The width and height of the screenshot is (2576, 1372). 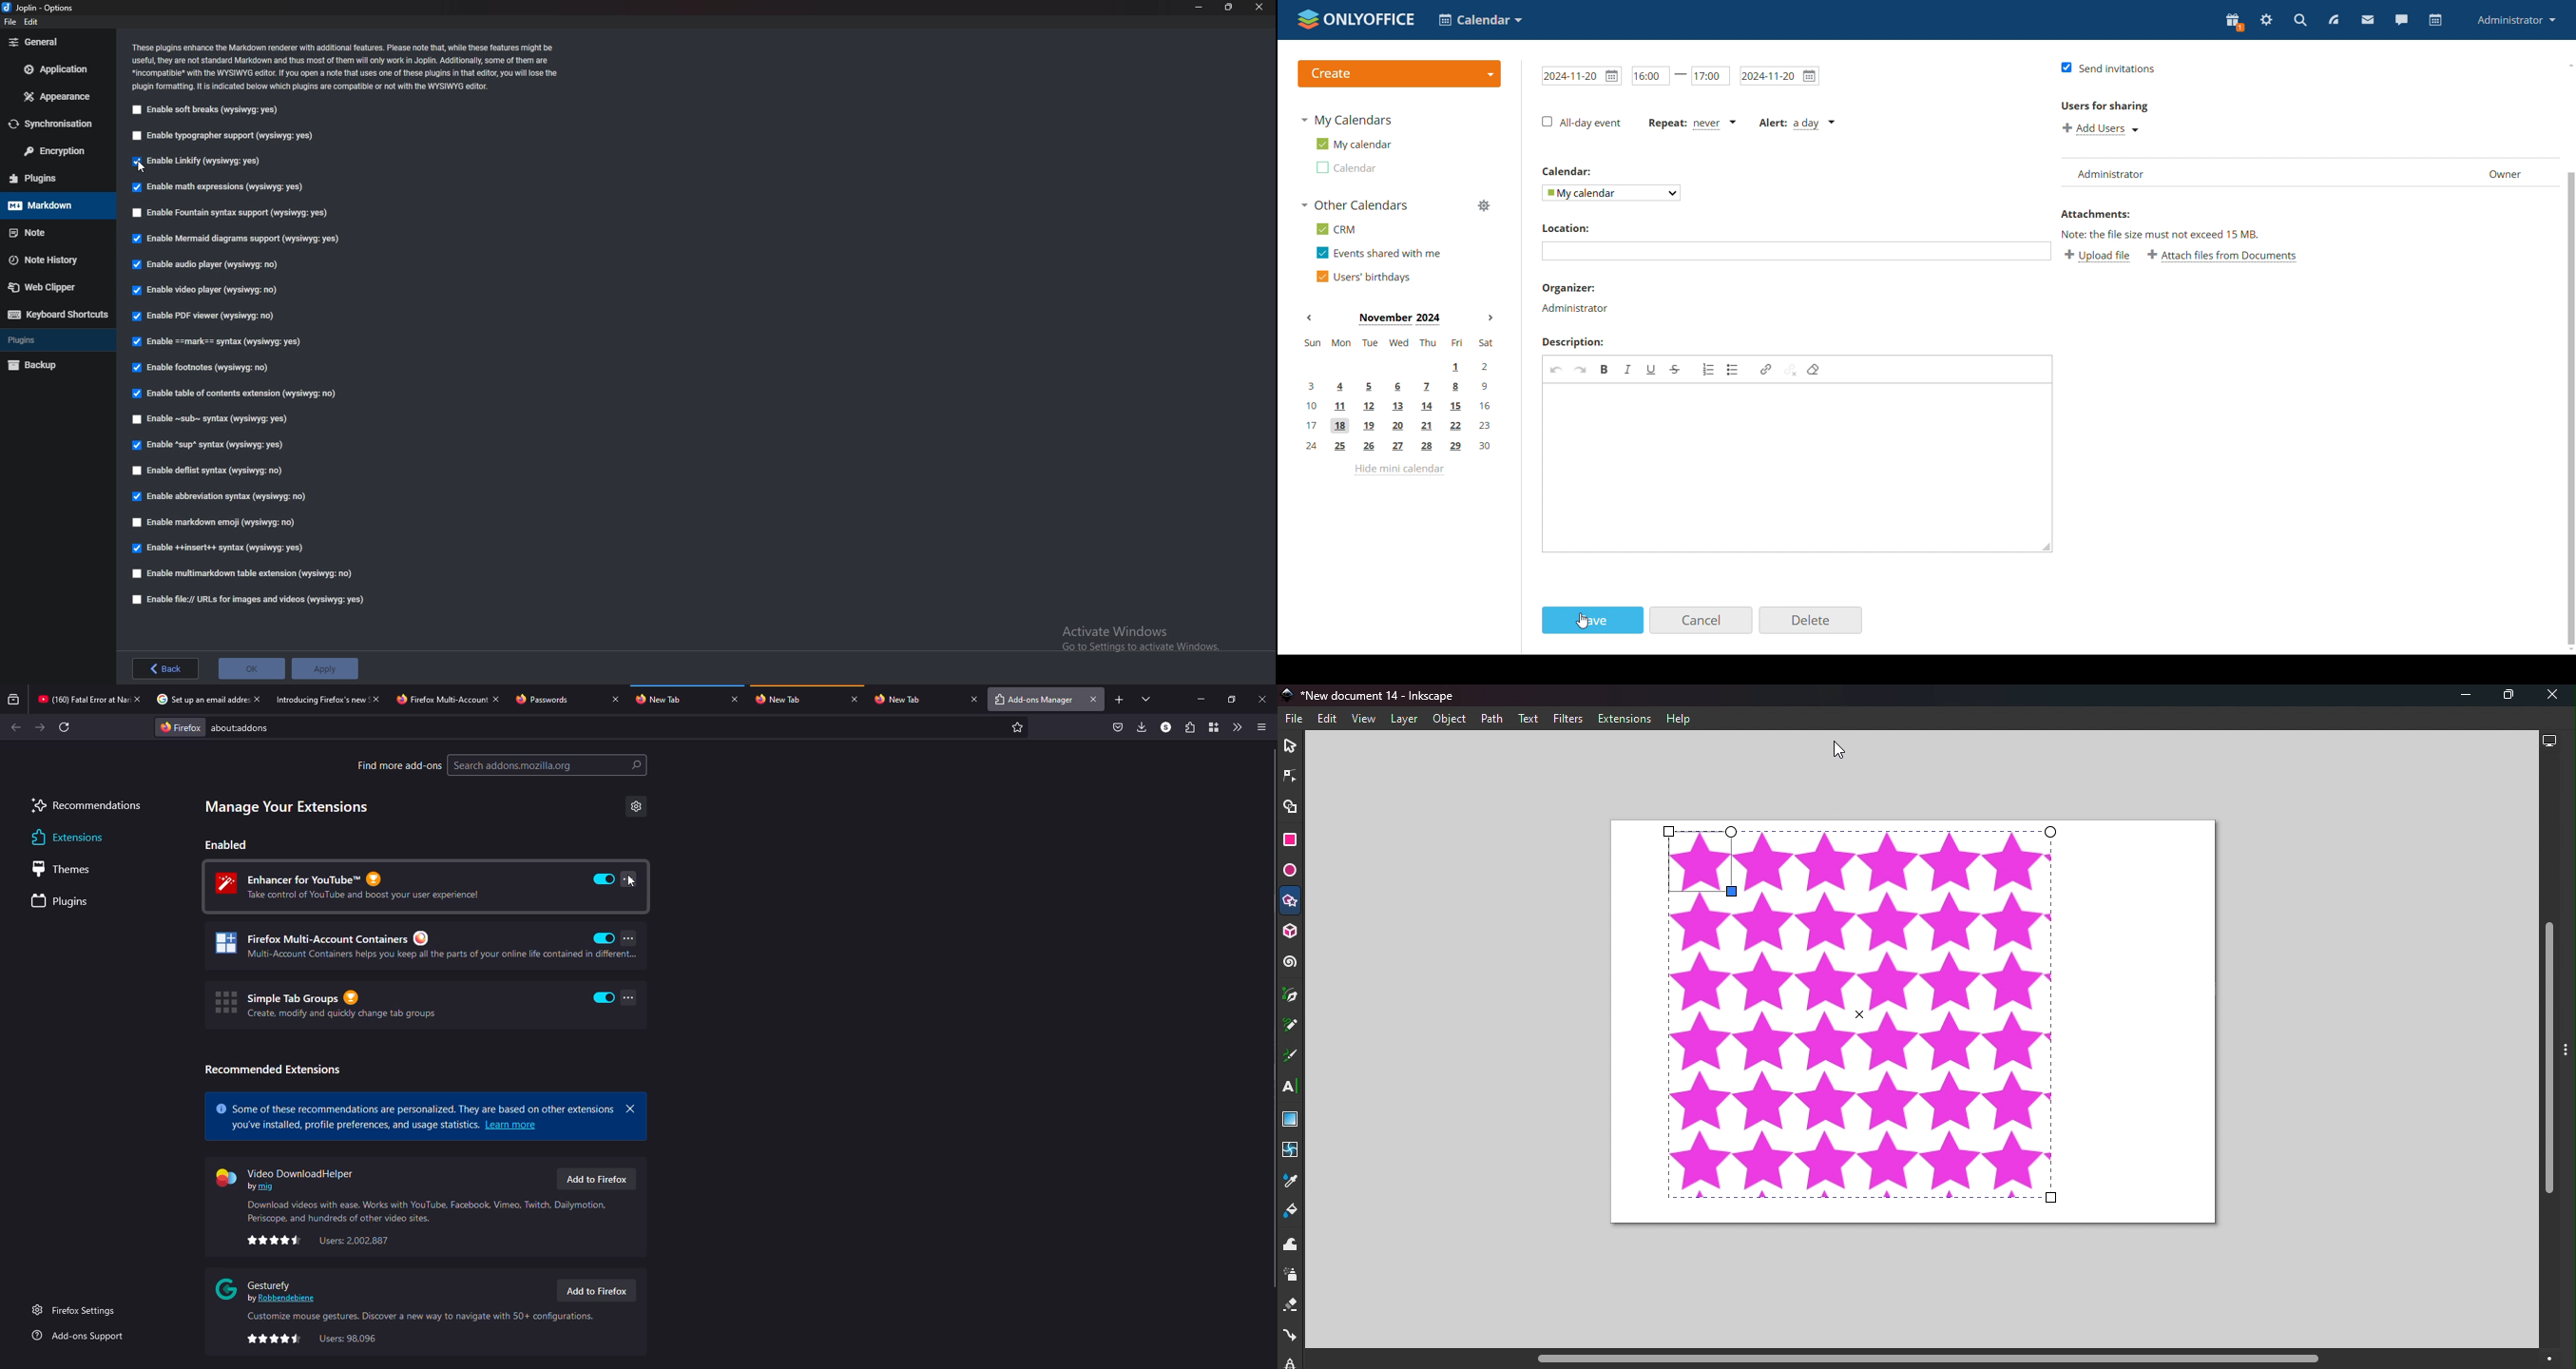 What do you see at coordinates (2400, 20) in the screenshot?
I see `chat` at bounding box center [2400, 20].